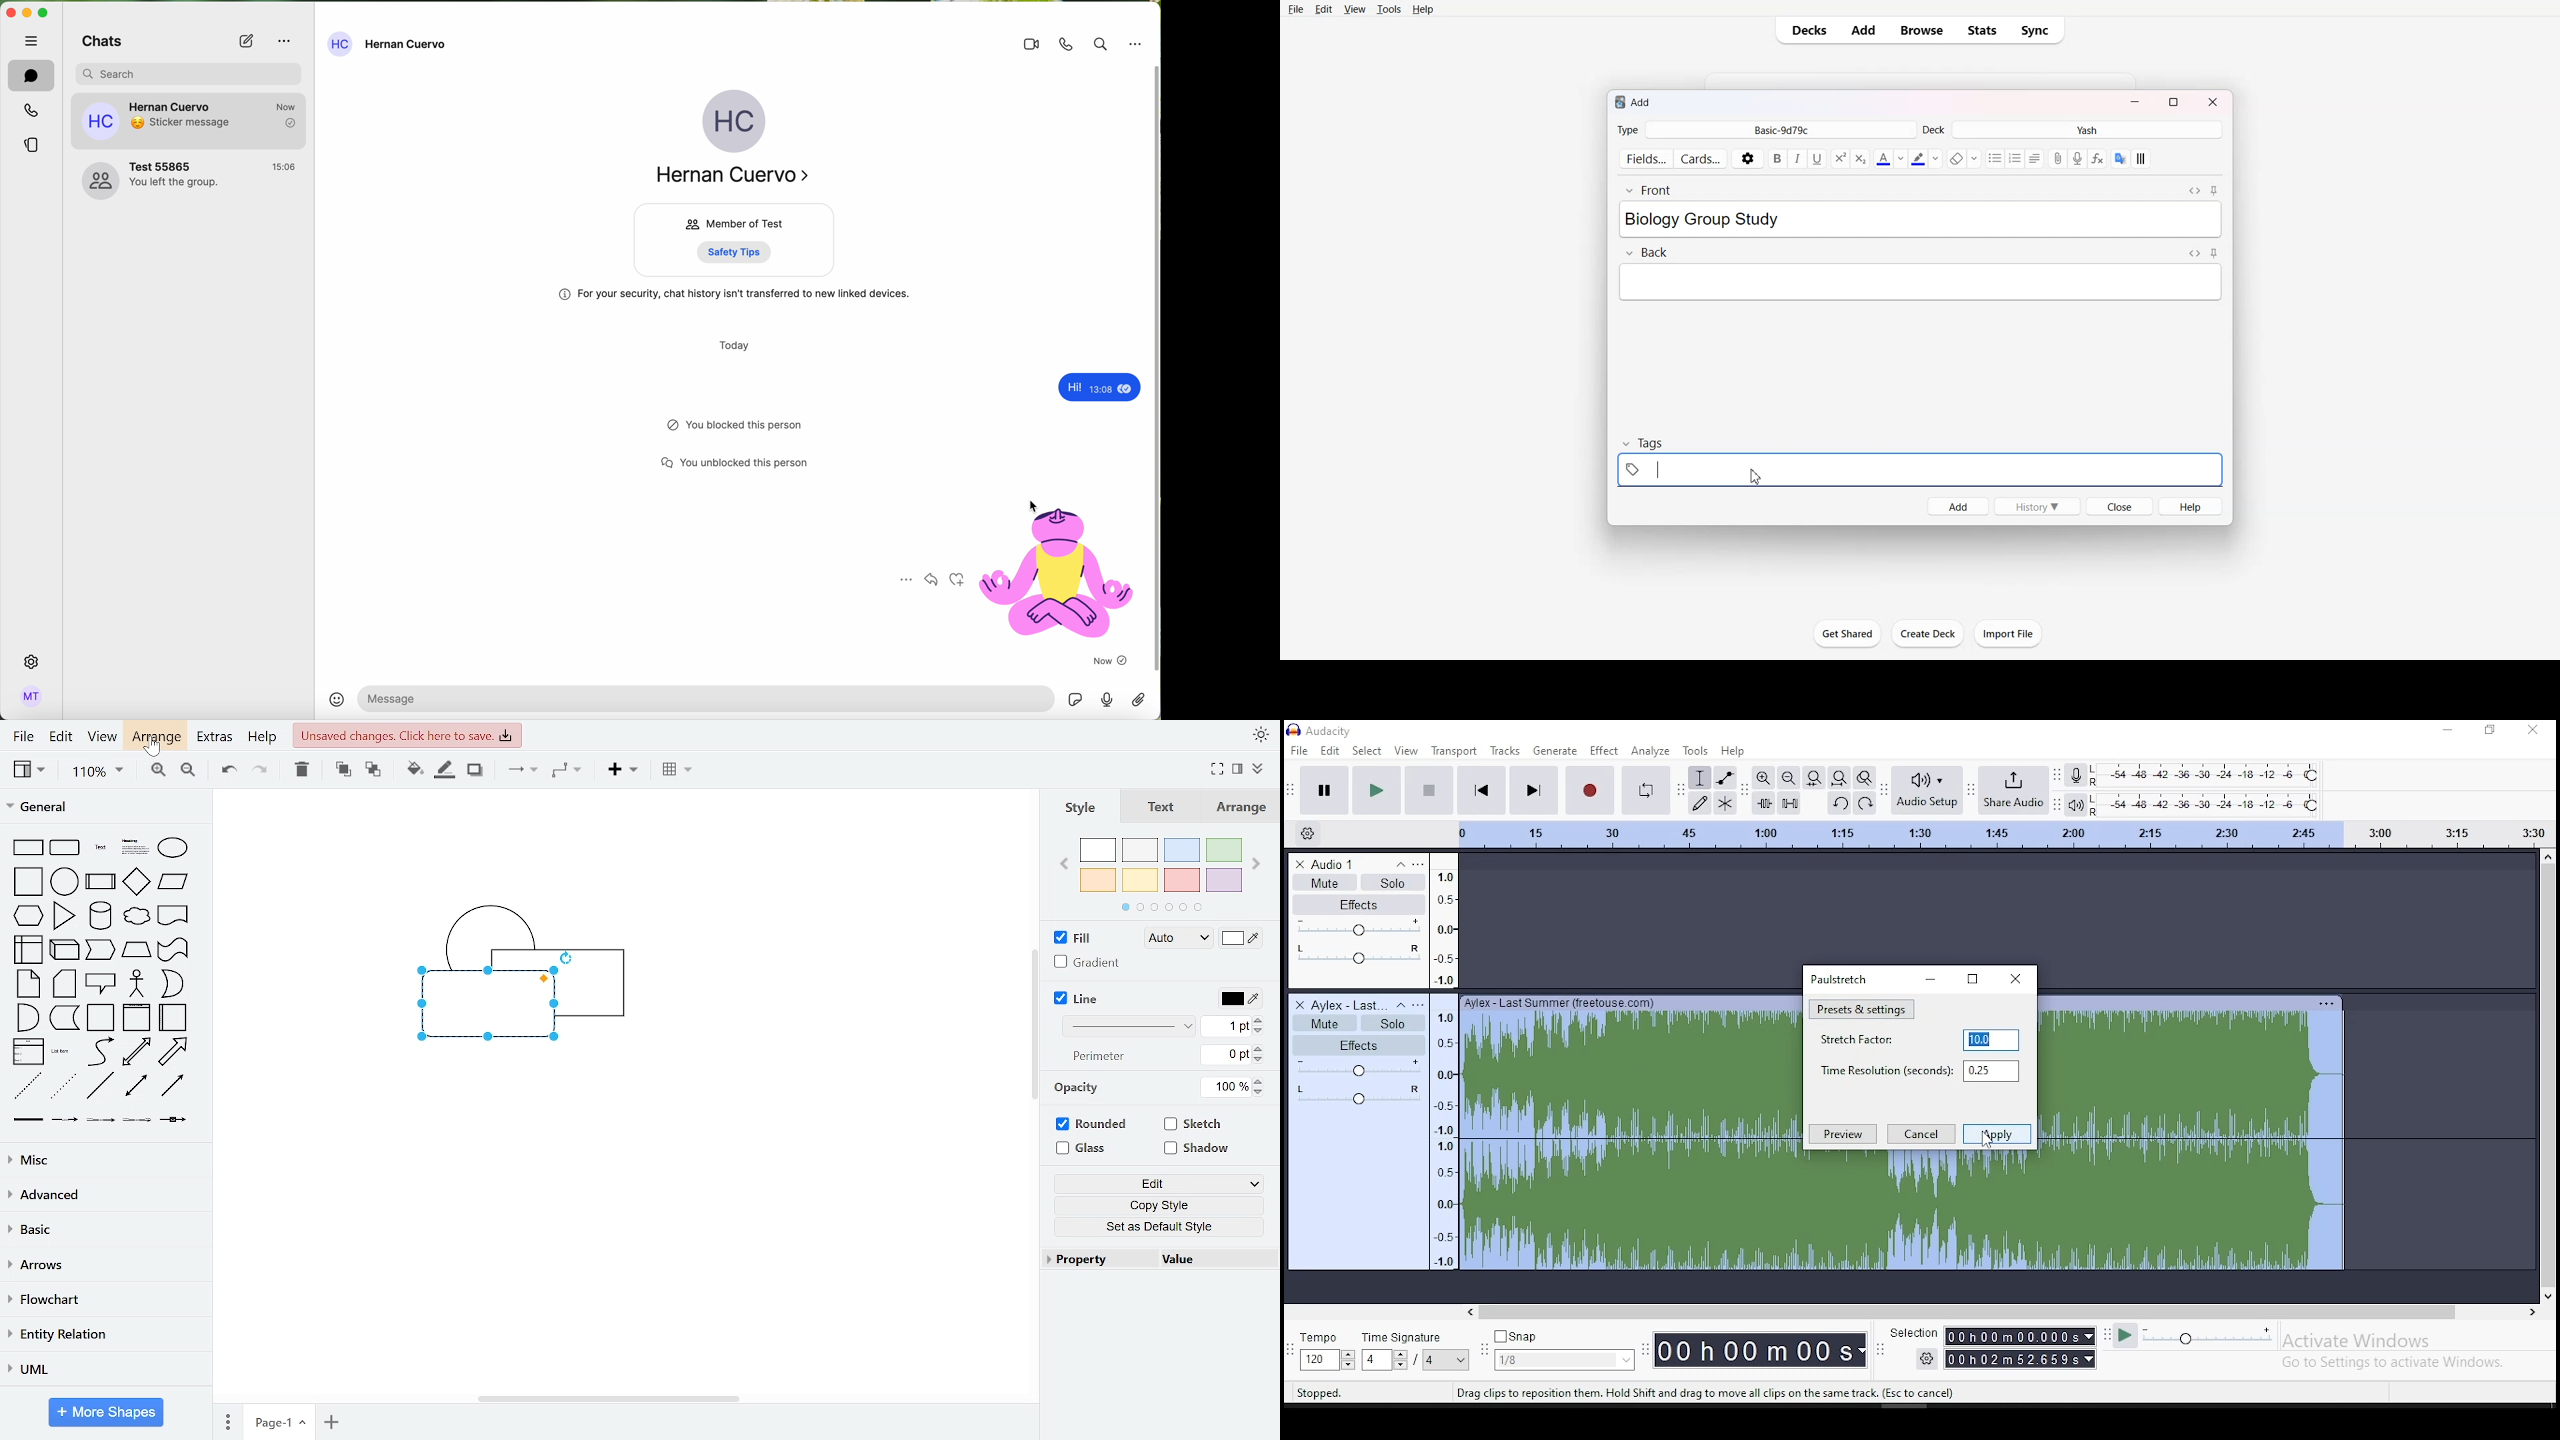 The width and height of the screenshot is (2576, 1456). Describe the element at coordinates (65, 848) in the screenshot. I see `rounded rectangle` at that location.